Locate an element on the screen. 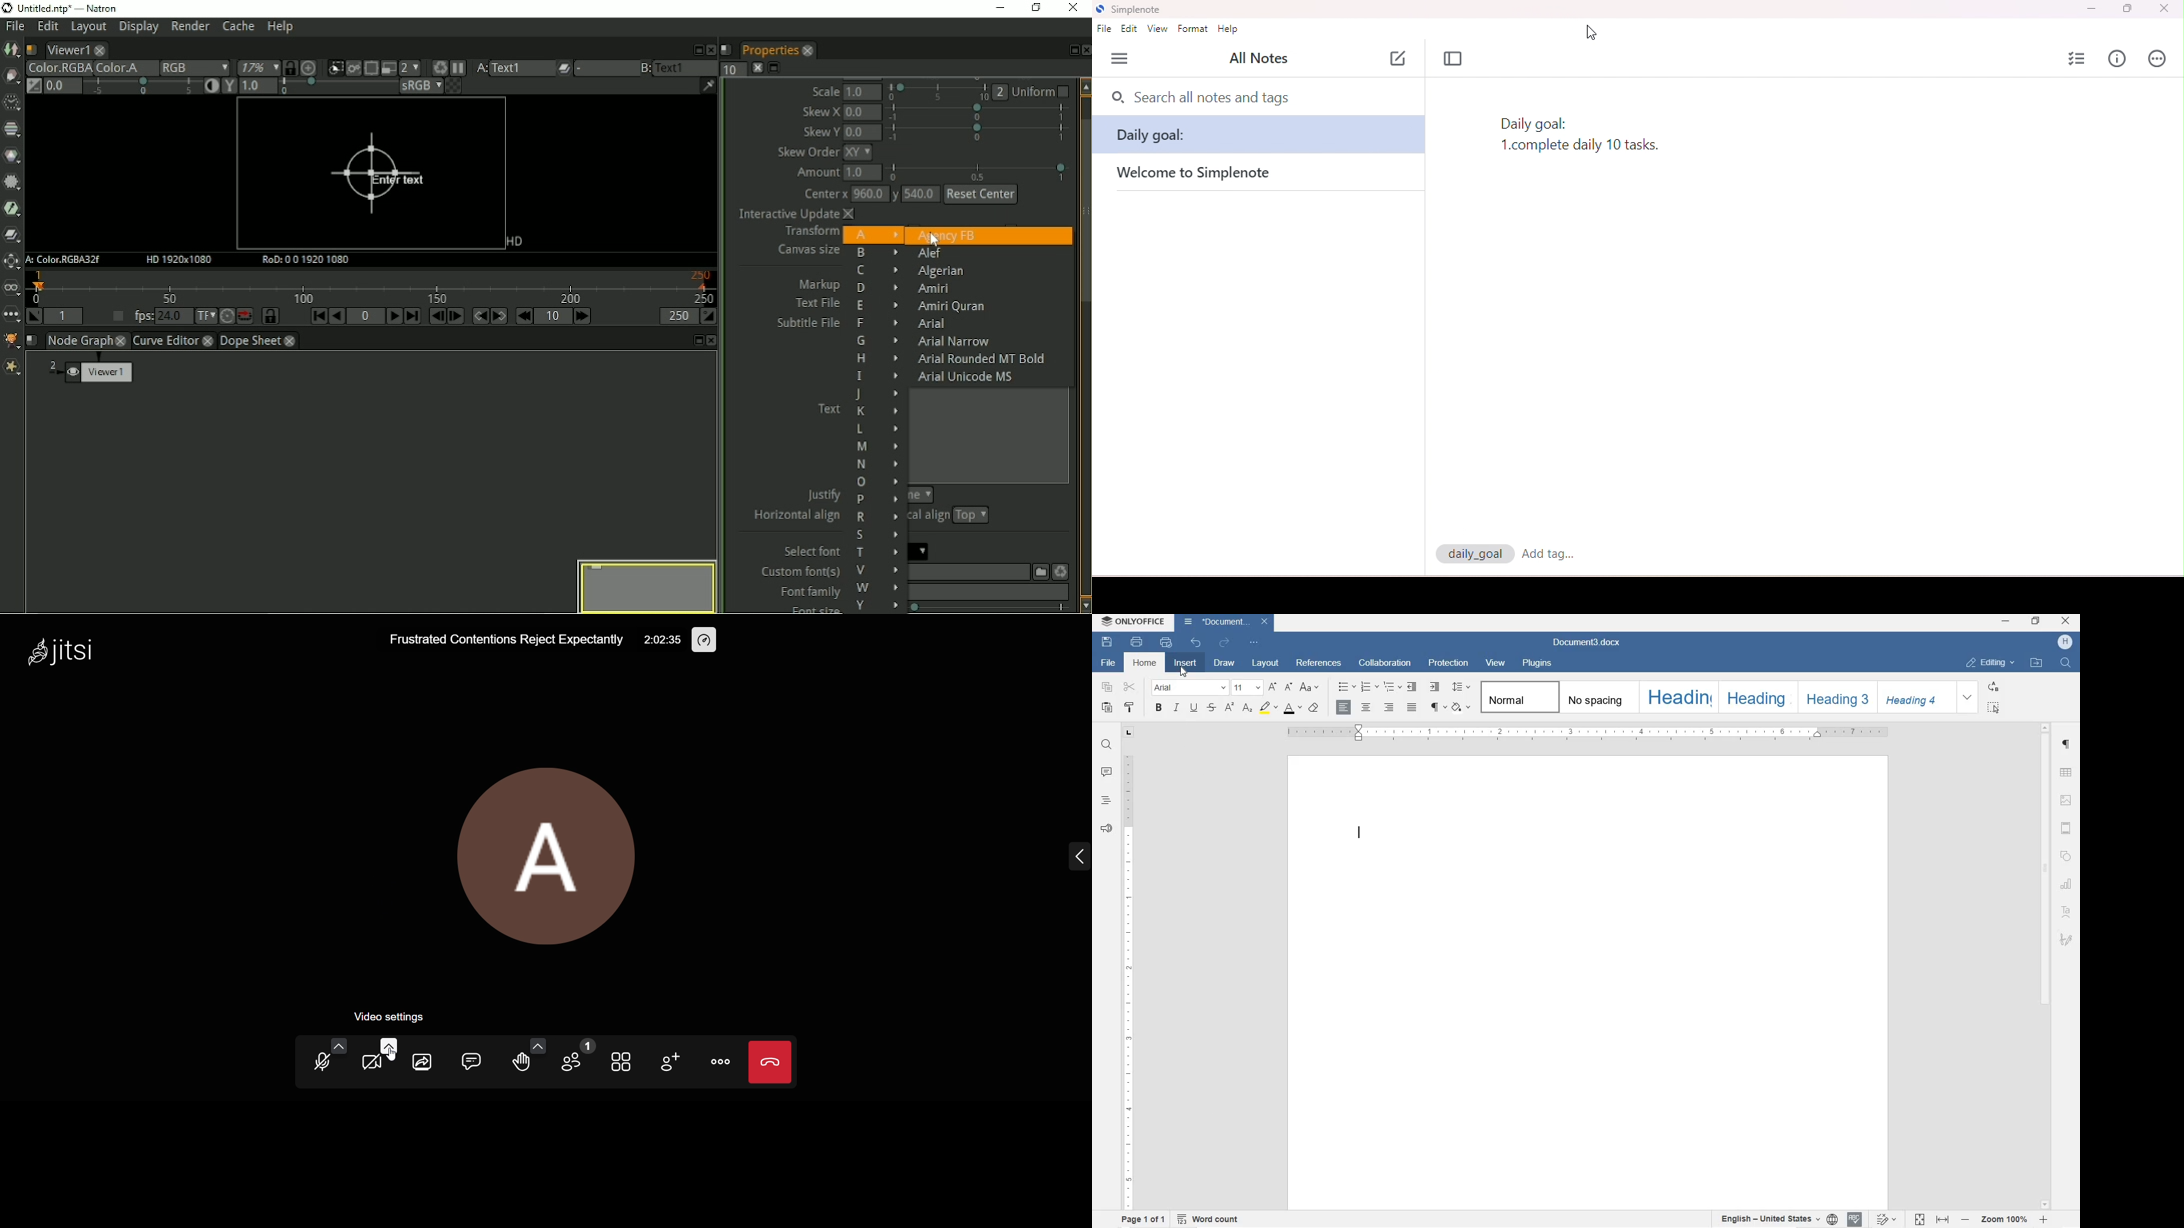  SET TEXT OR DOCUMENT LANGUAGE is located at coordinates (1775, 1217).